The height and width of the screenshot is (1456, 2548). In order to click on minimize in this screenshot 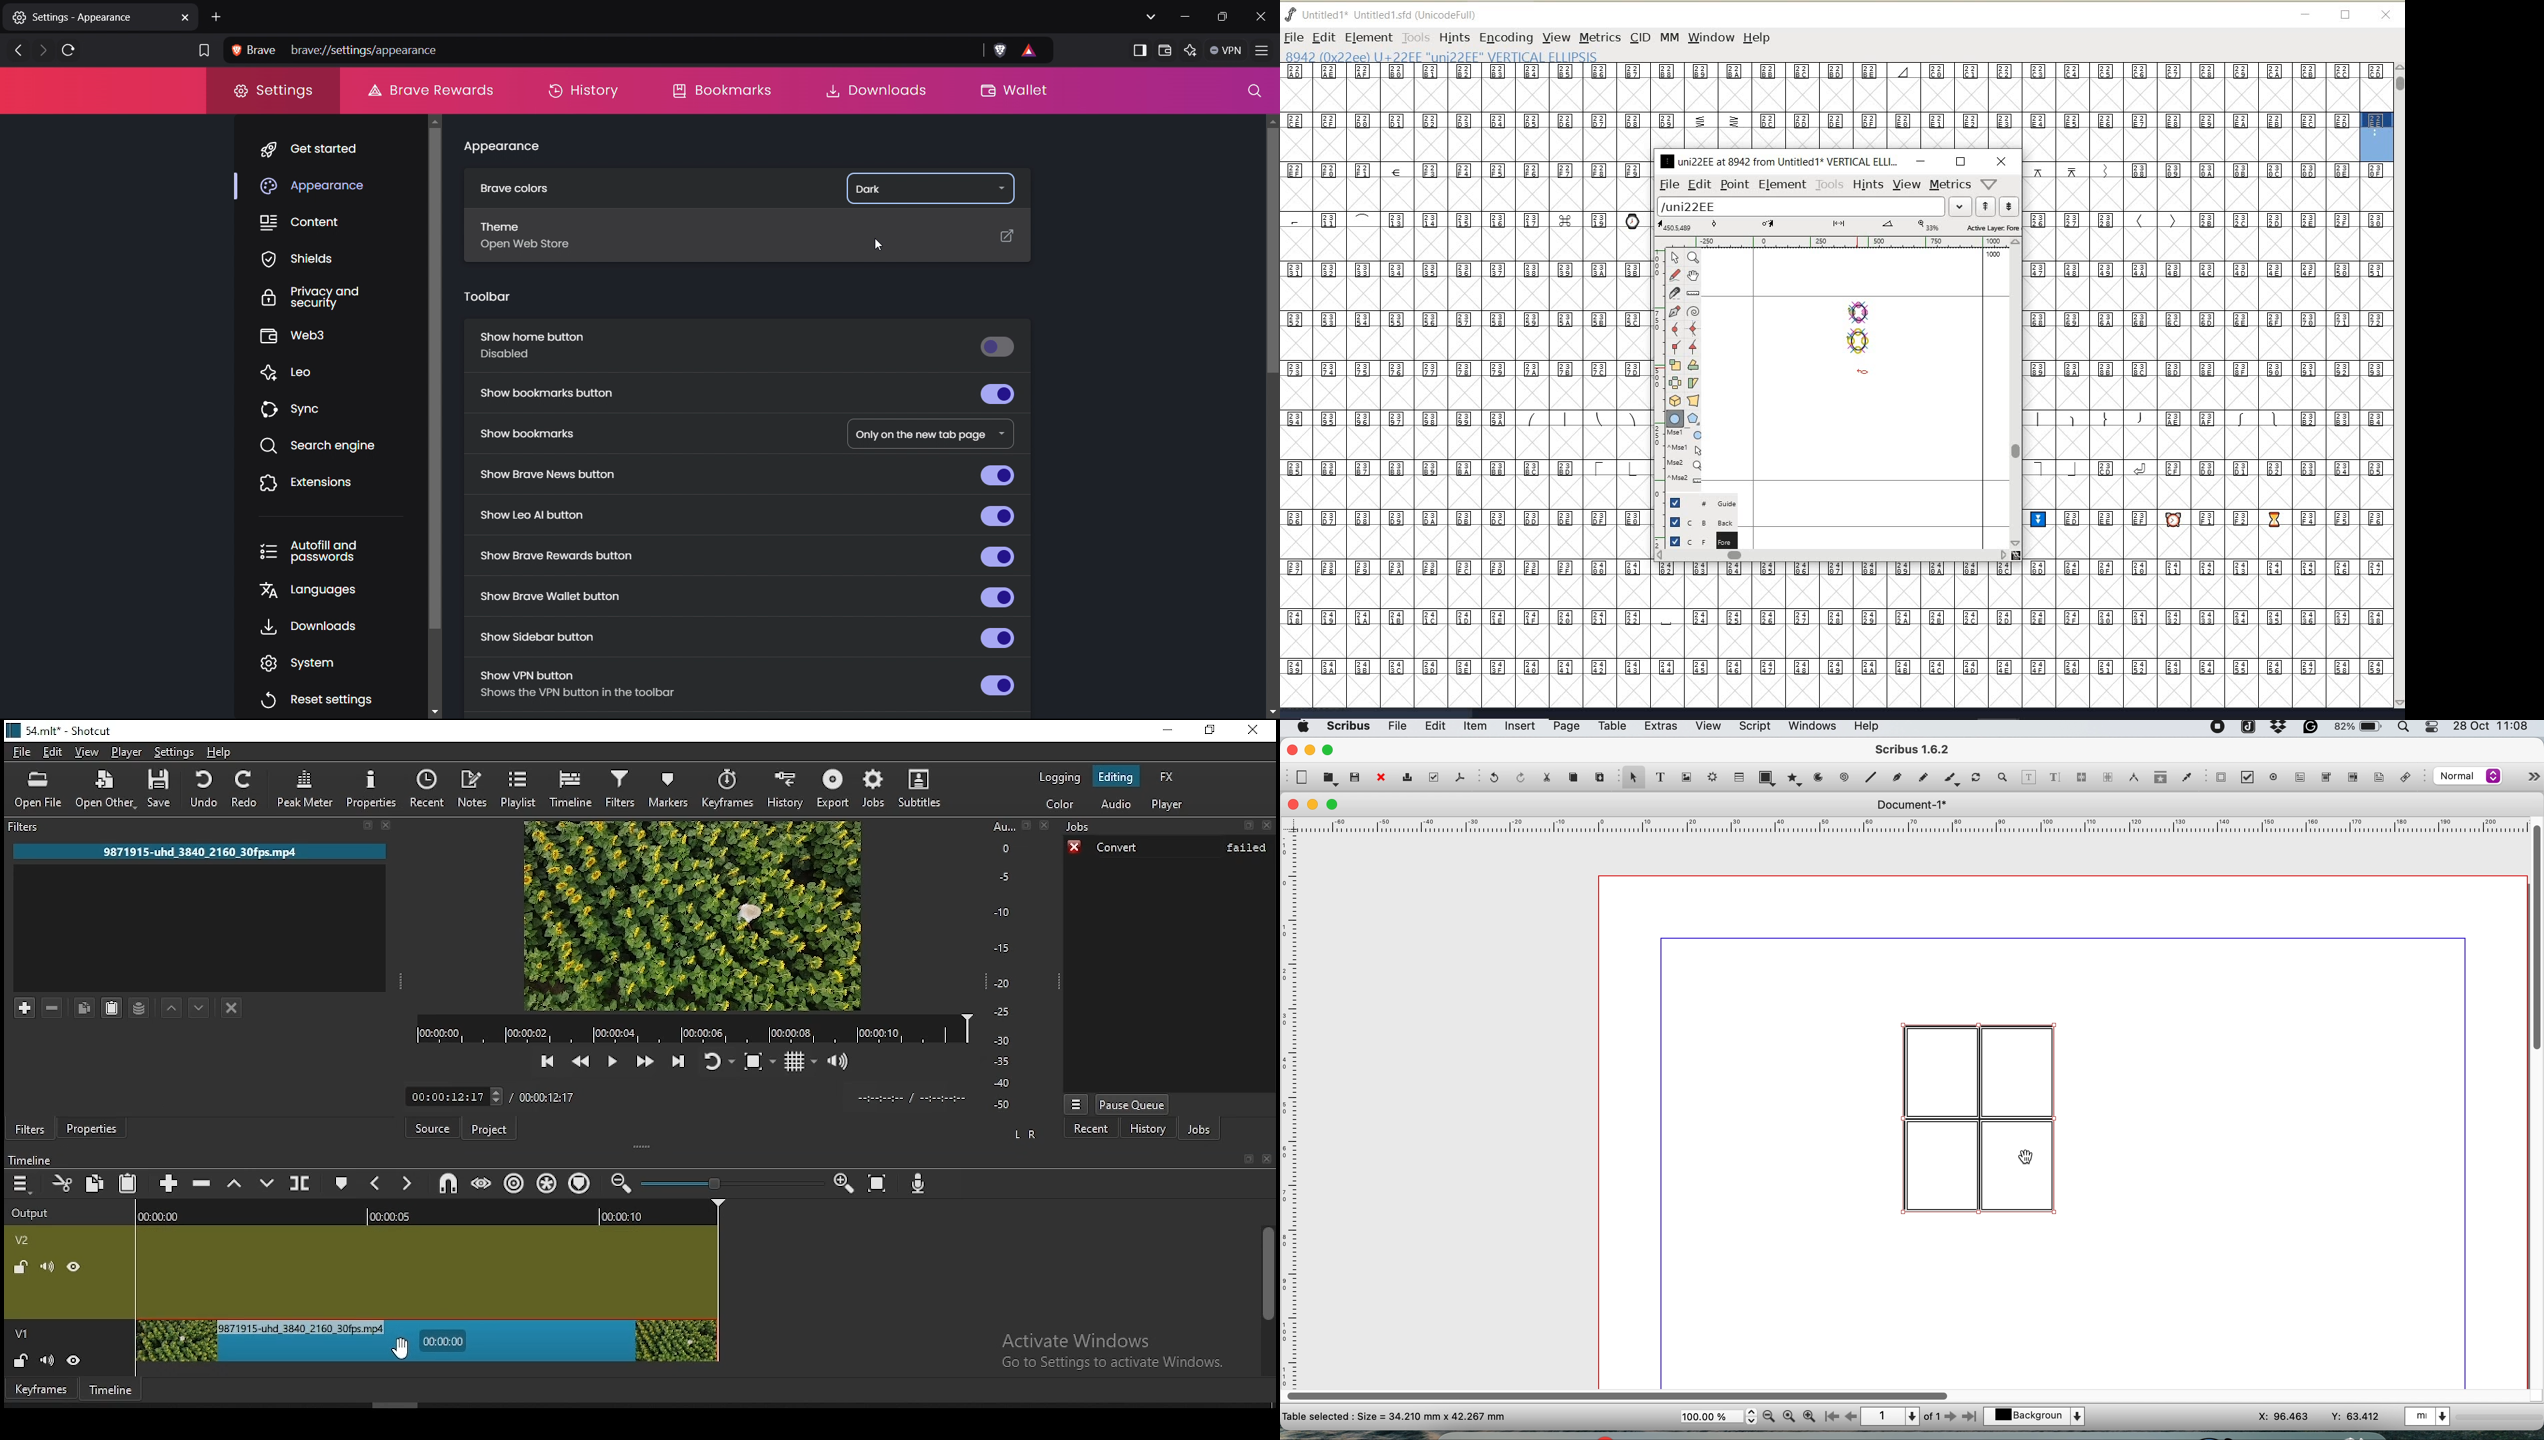, I will do `click(2306, 14)`.